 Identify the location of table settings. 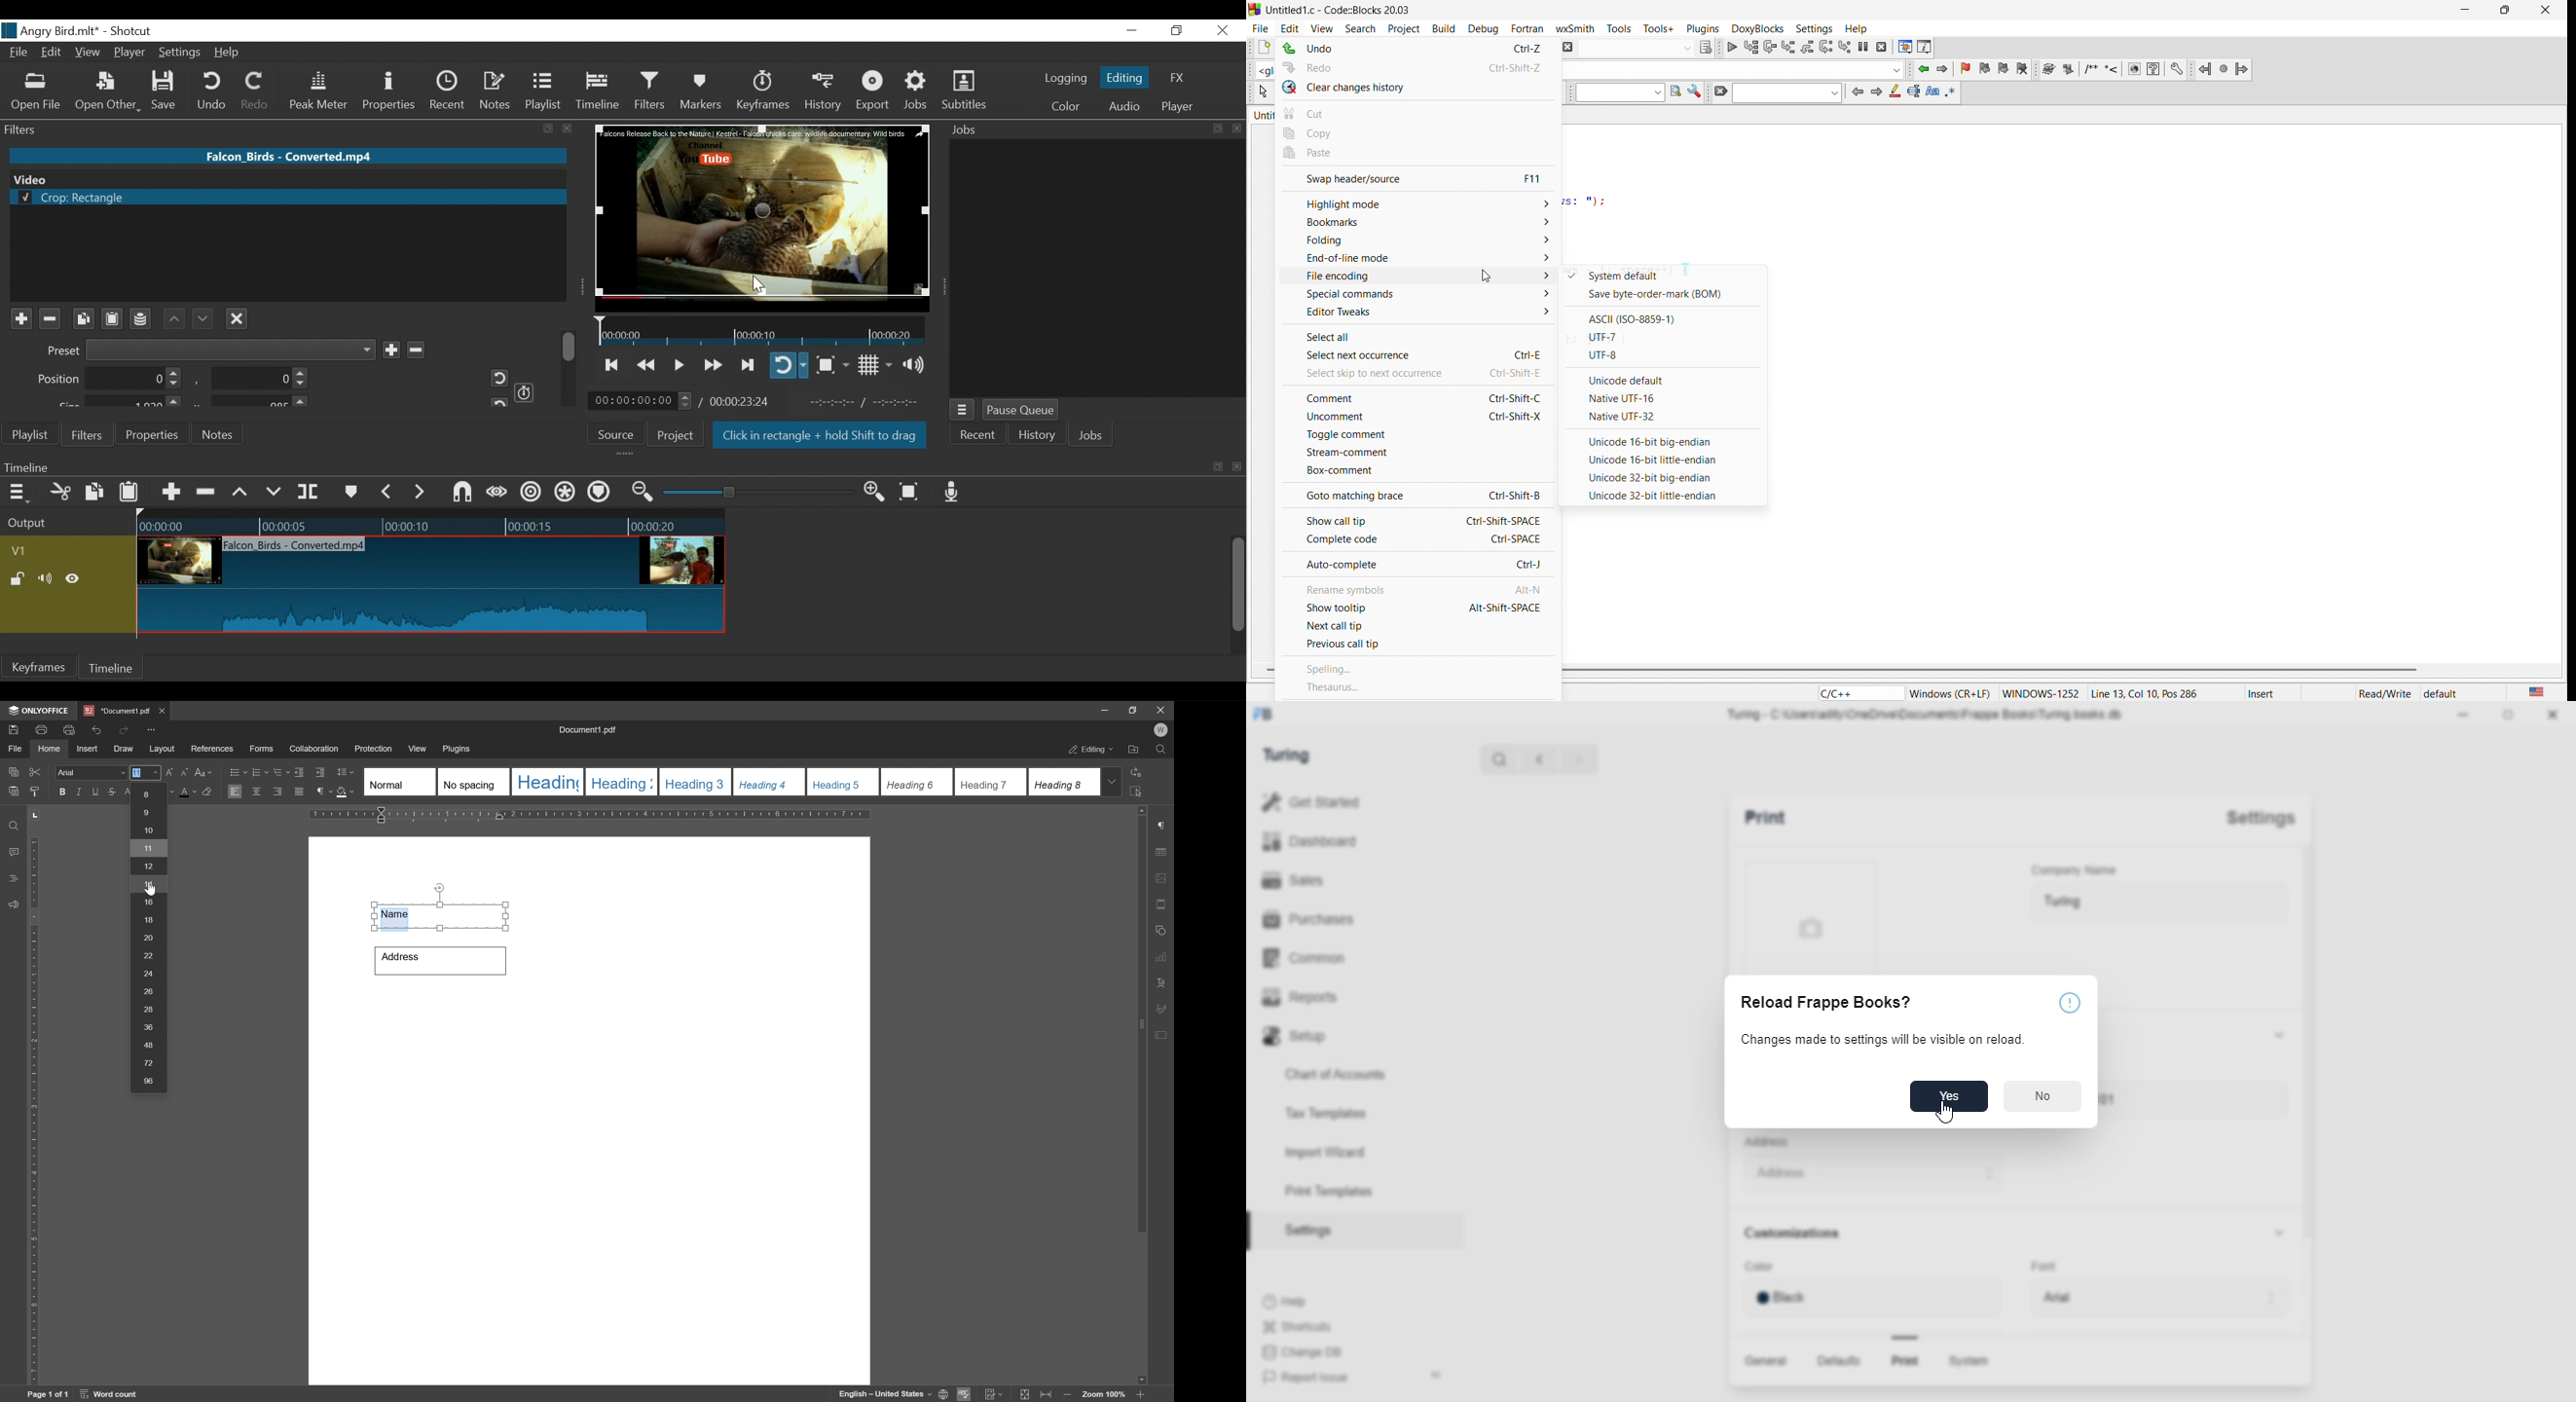
(1164, 853).